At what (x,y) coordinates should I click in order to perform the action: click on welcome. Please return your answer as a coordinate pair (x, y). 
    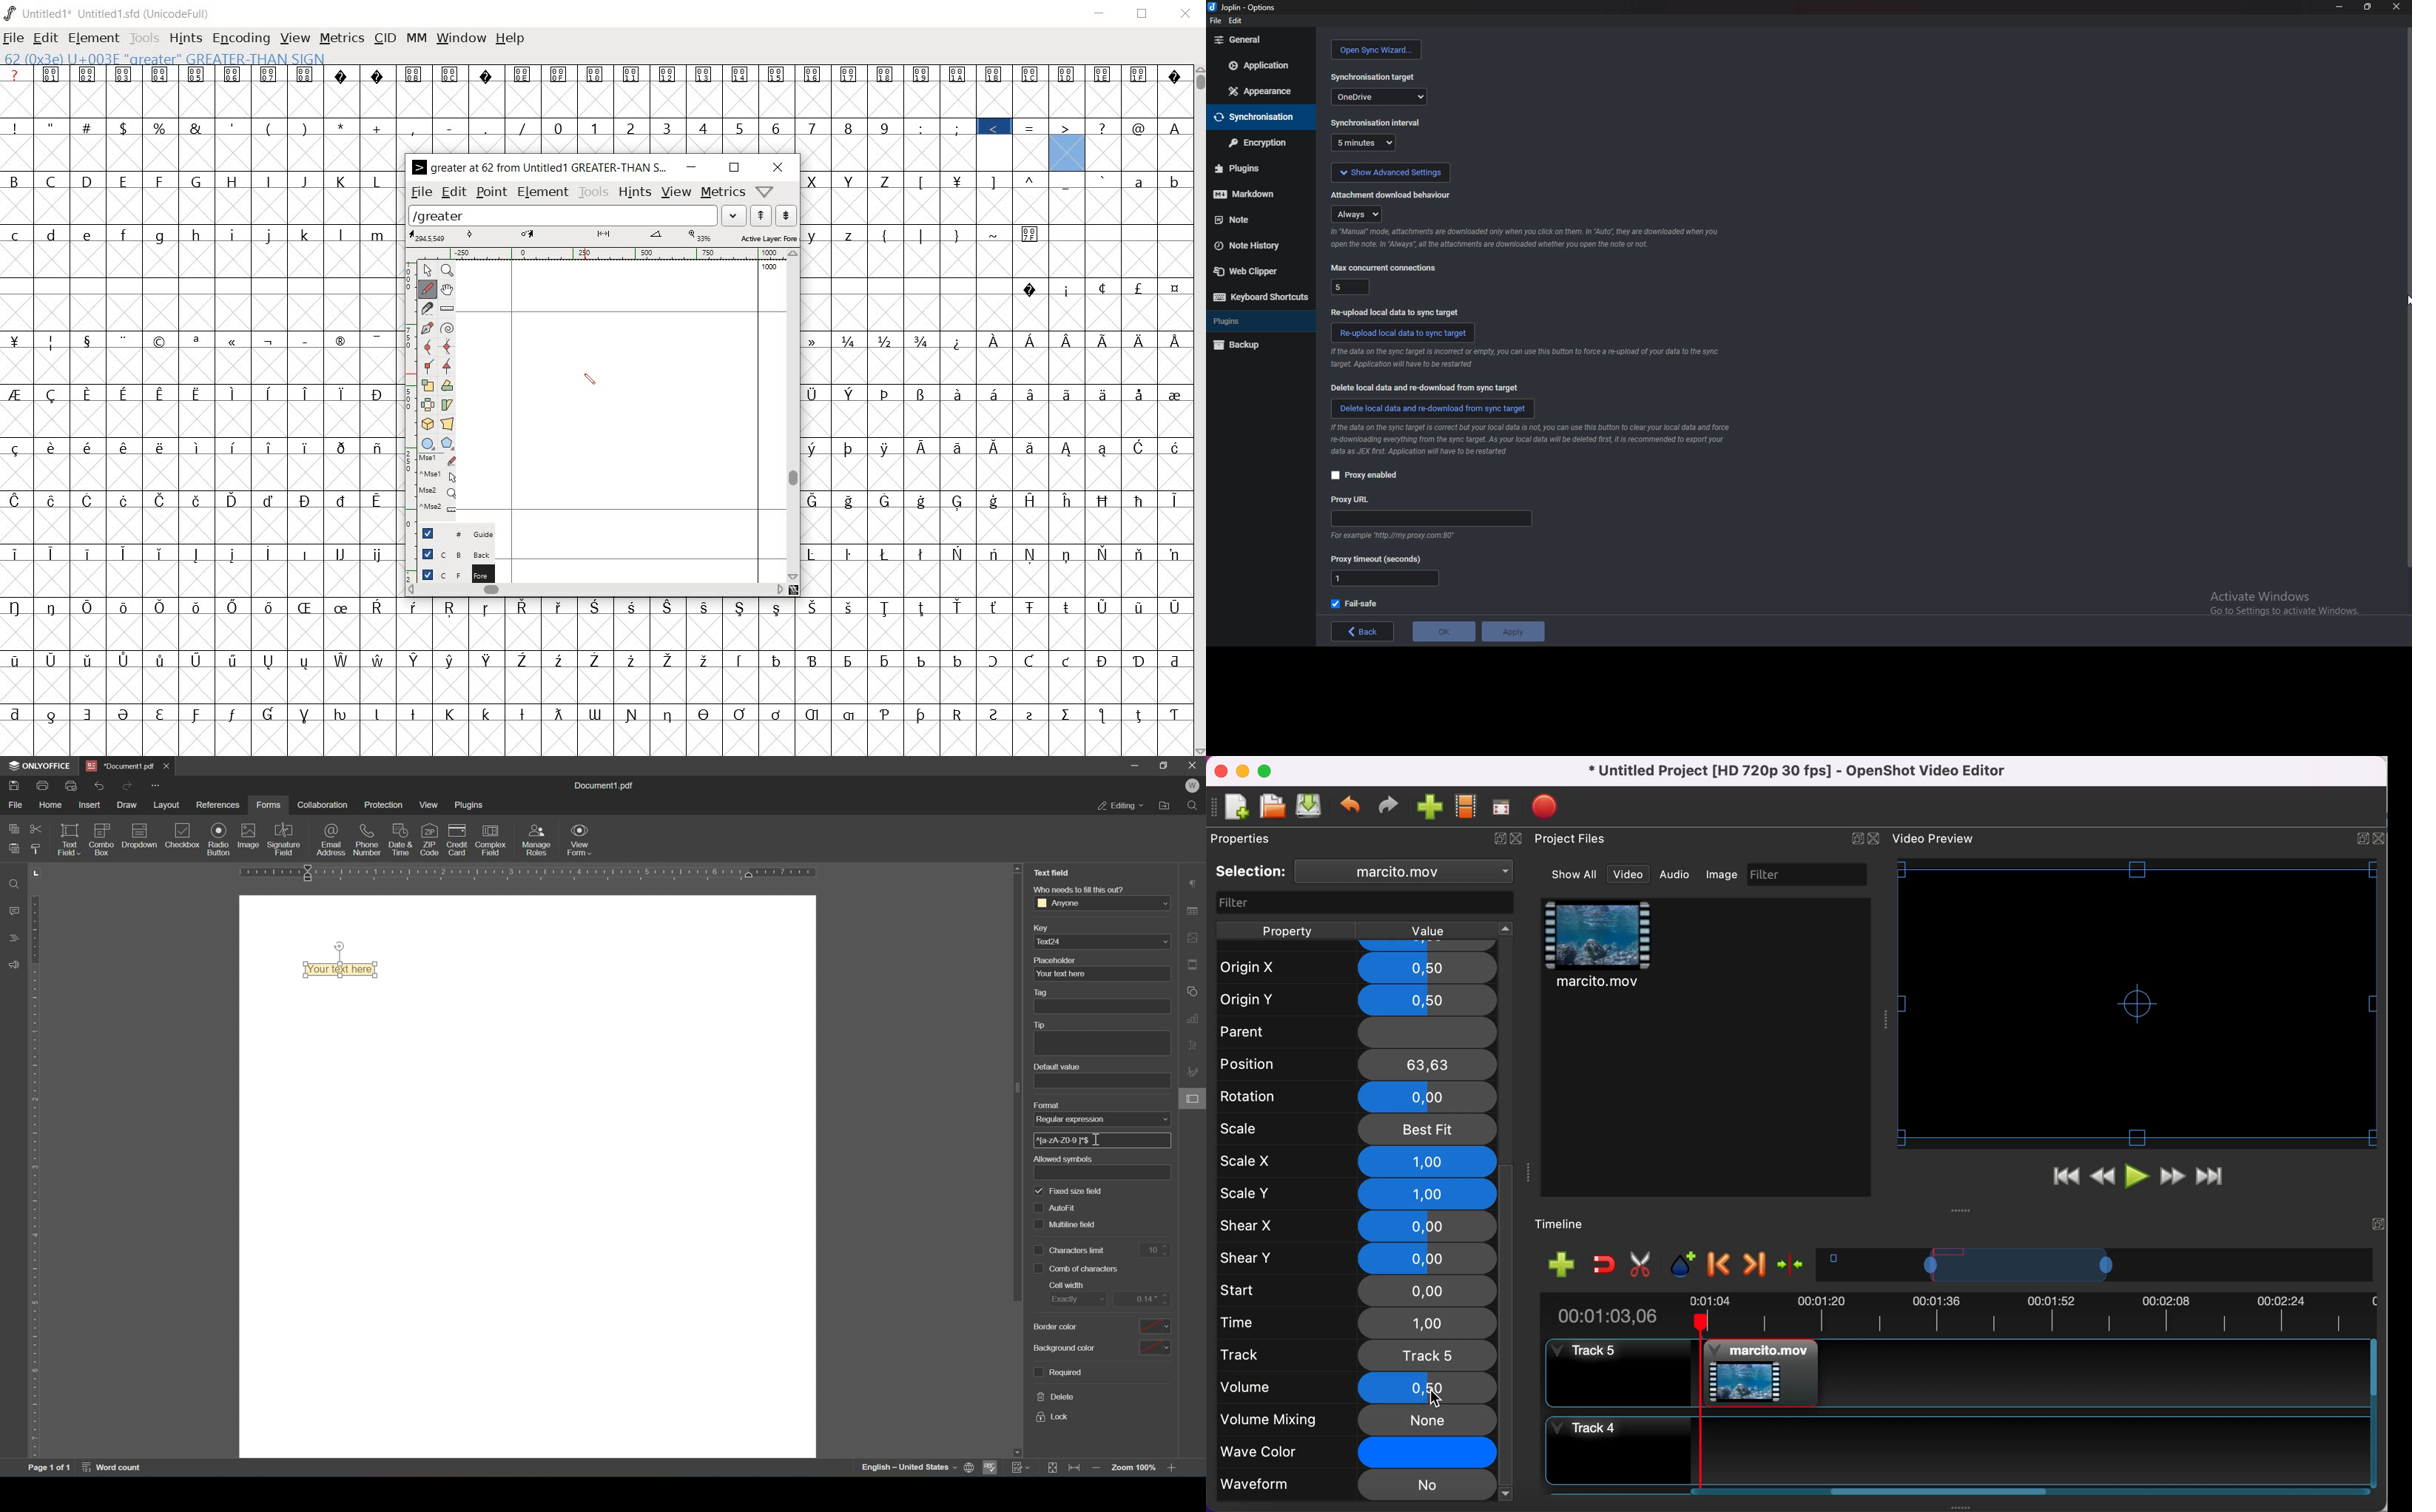
    Looking at the image, I should click on (1192, 786).